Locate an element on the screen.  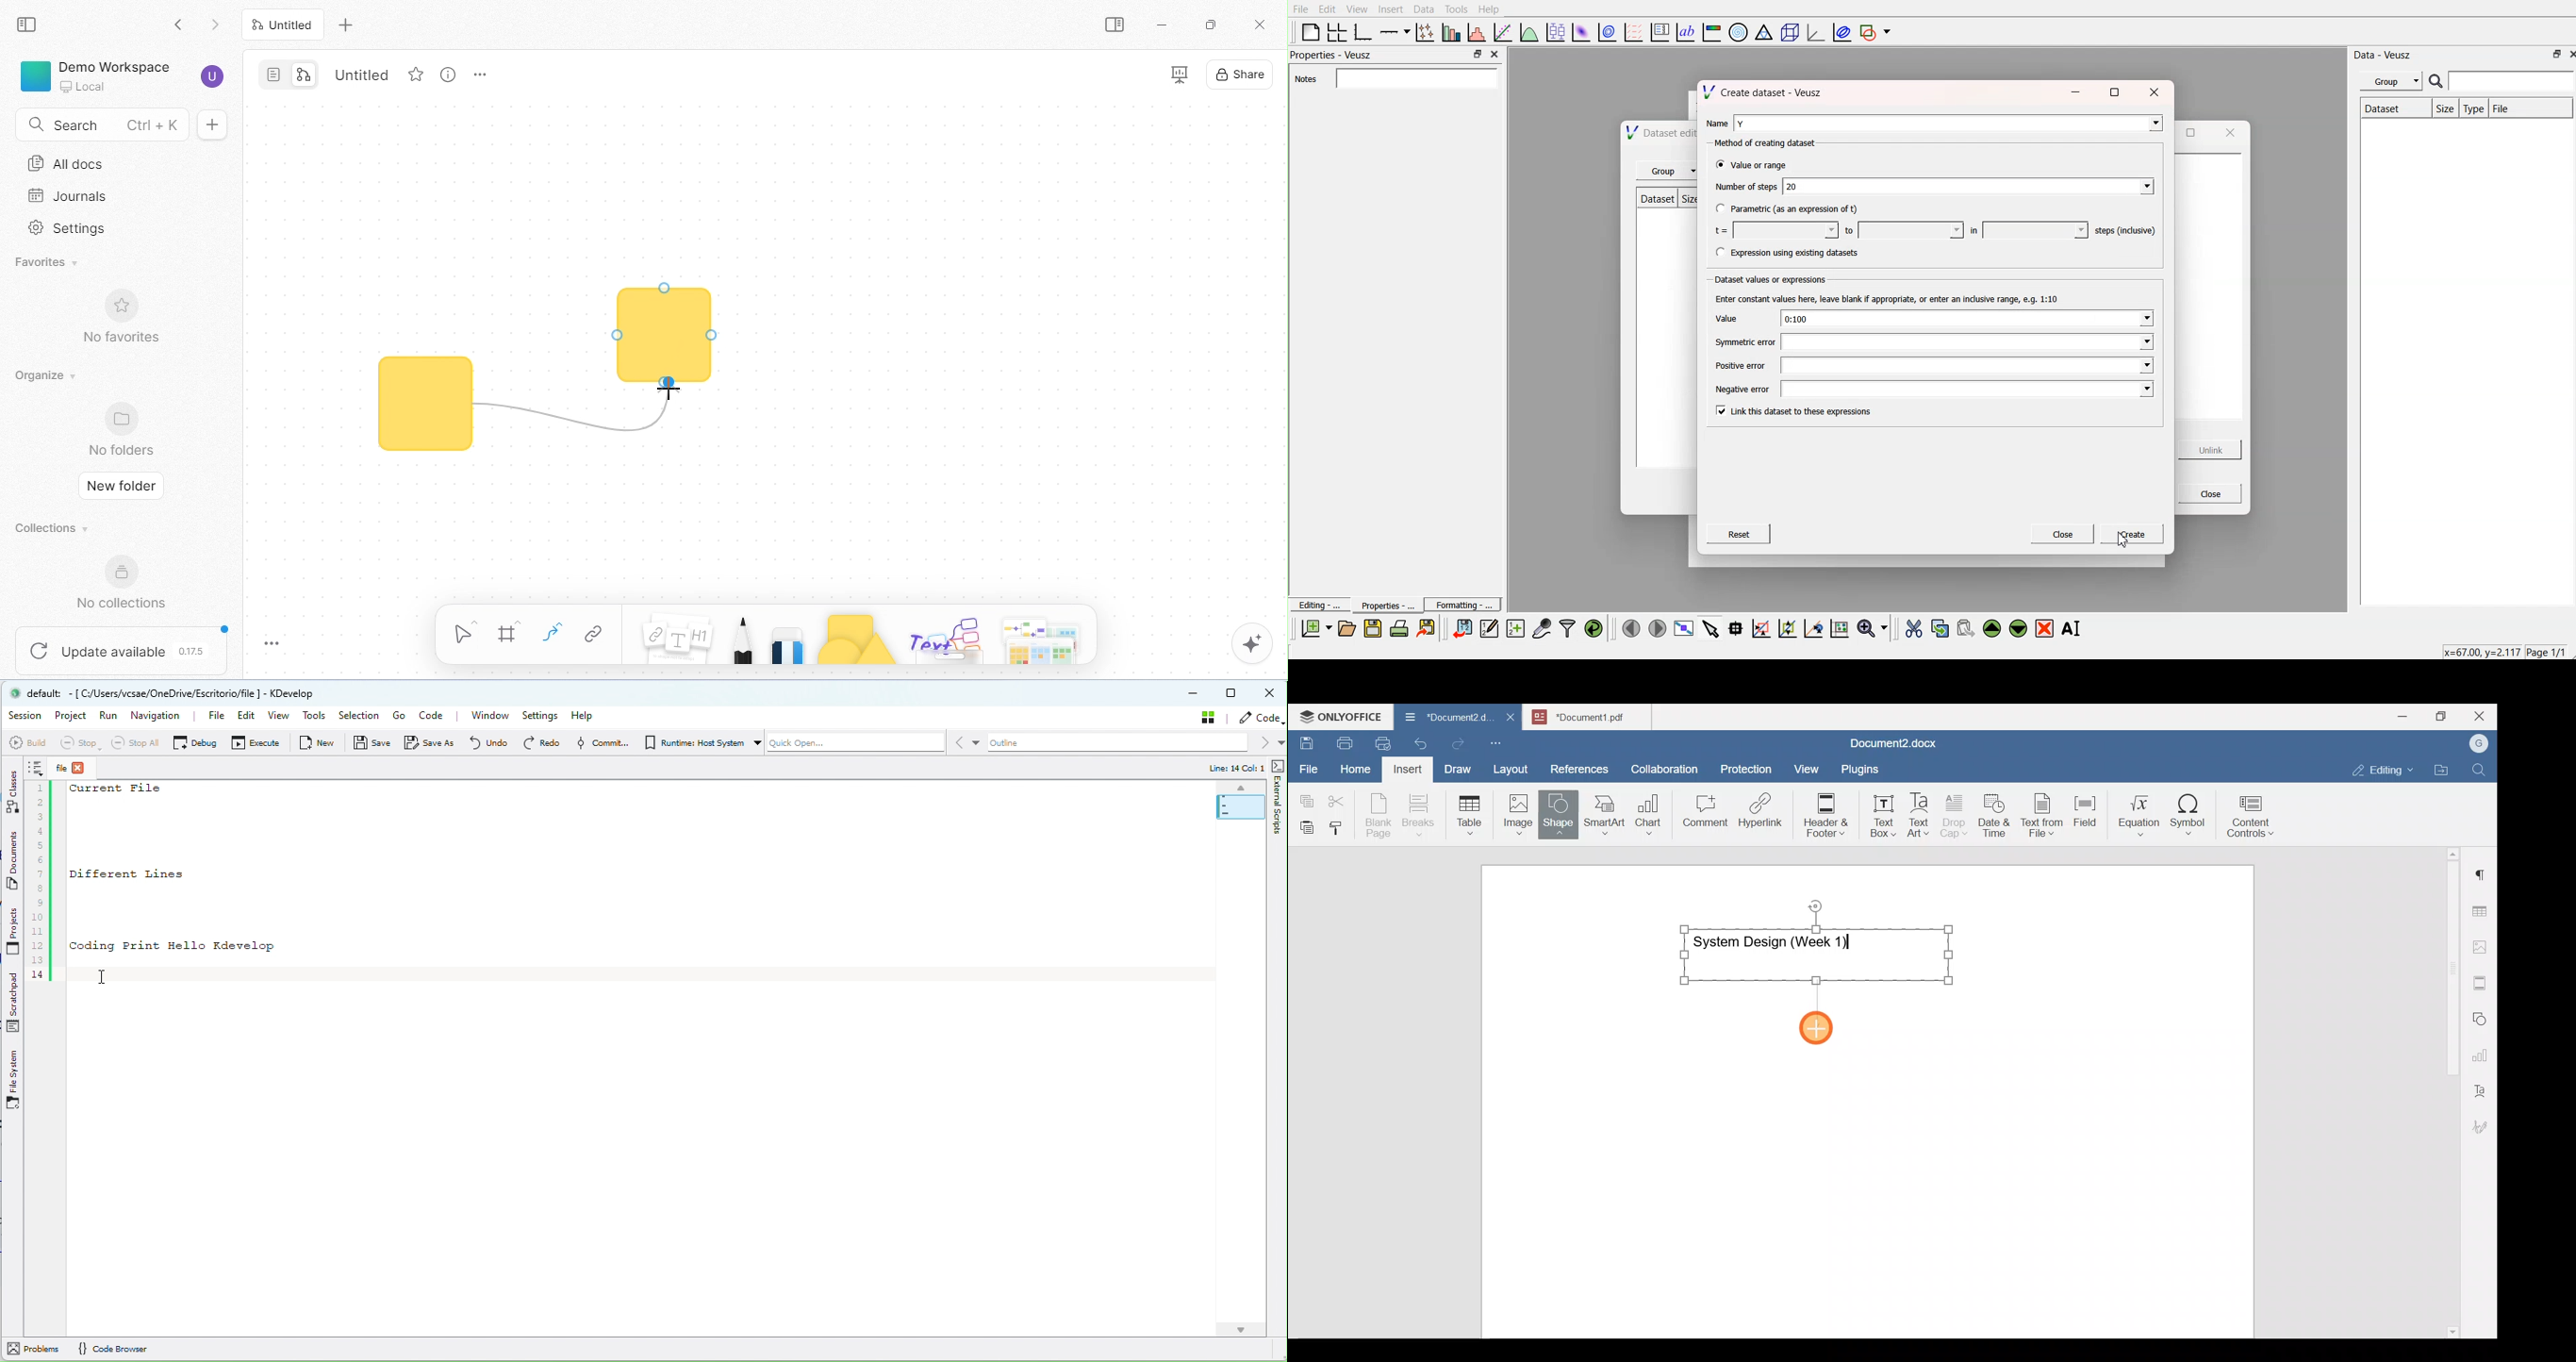
name is located at coordinates (1715, 121).